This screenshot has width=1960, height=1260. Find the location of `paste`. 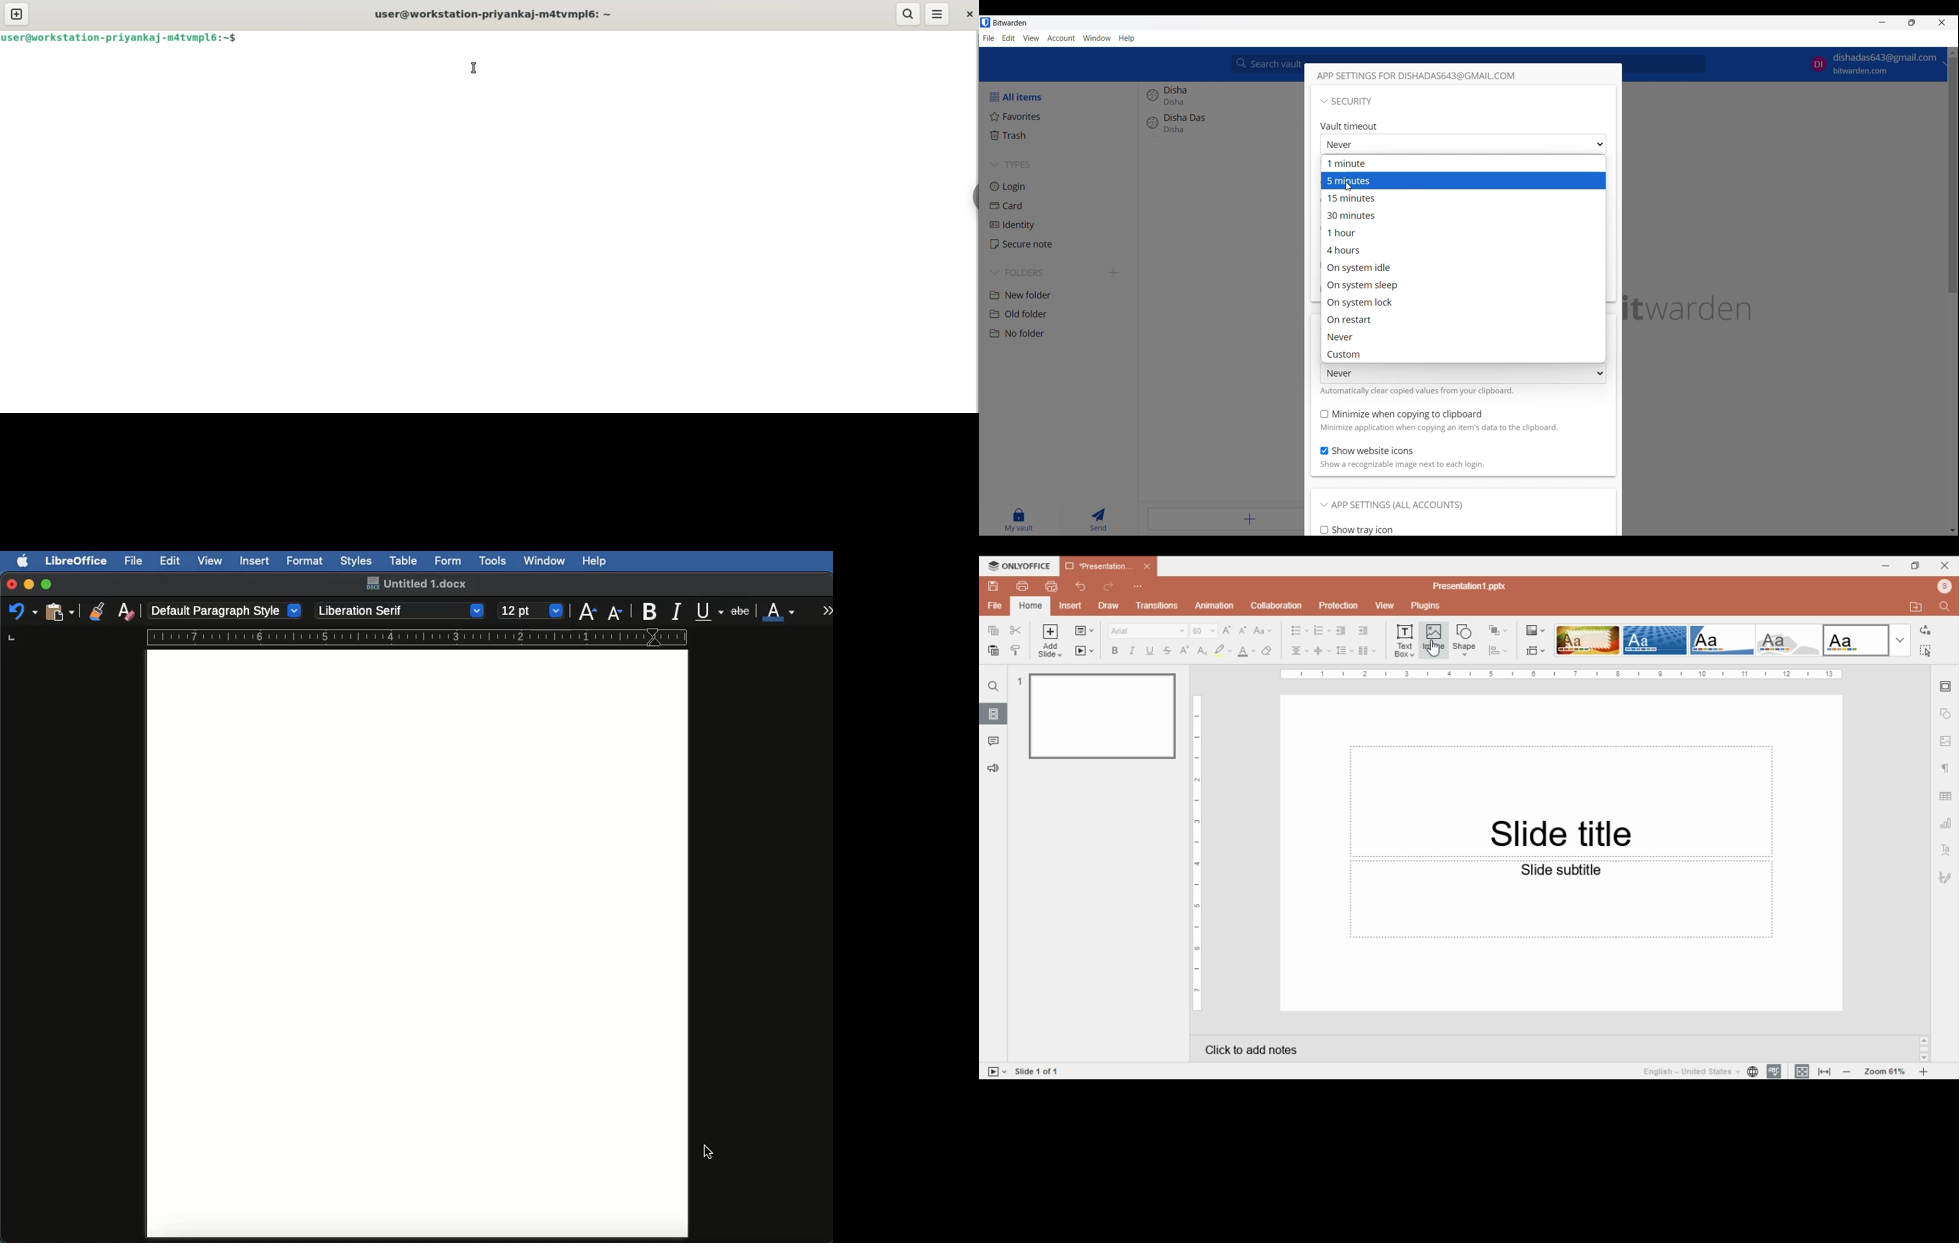

paste is located at coordinates (994, 651).